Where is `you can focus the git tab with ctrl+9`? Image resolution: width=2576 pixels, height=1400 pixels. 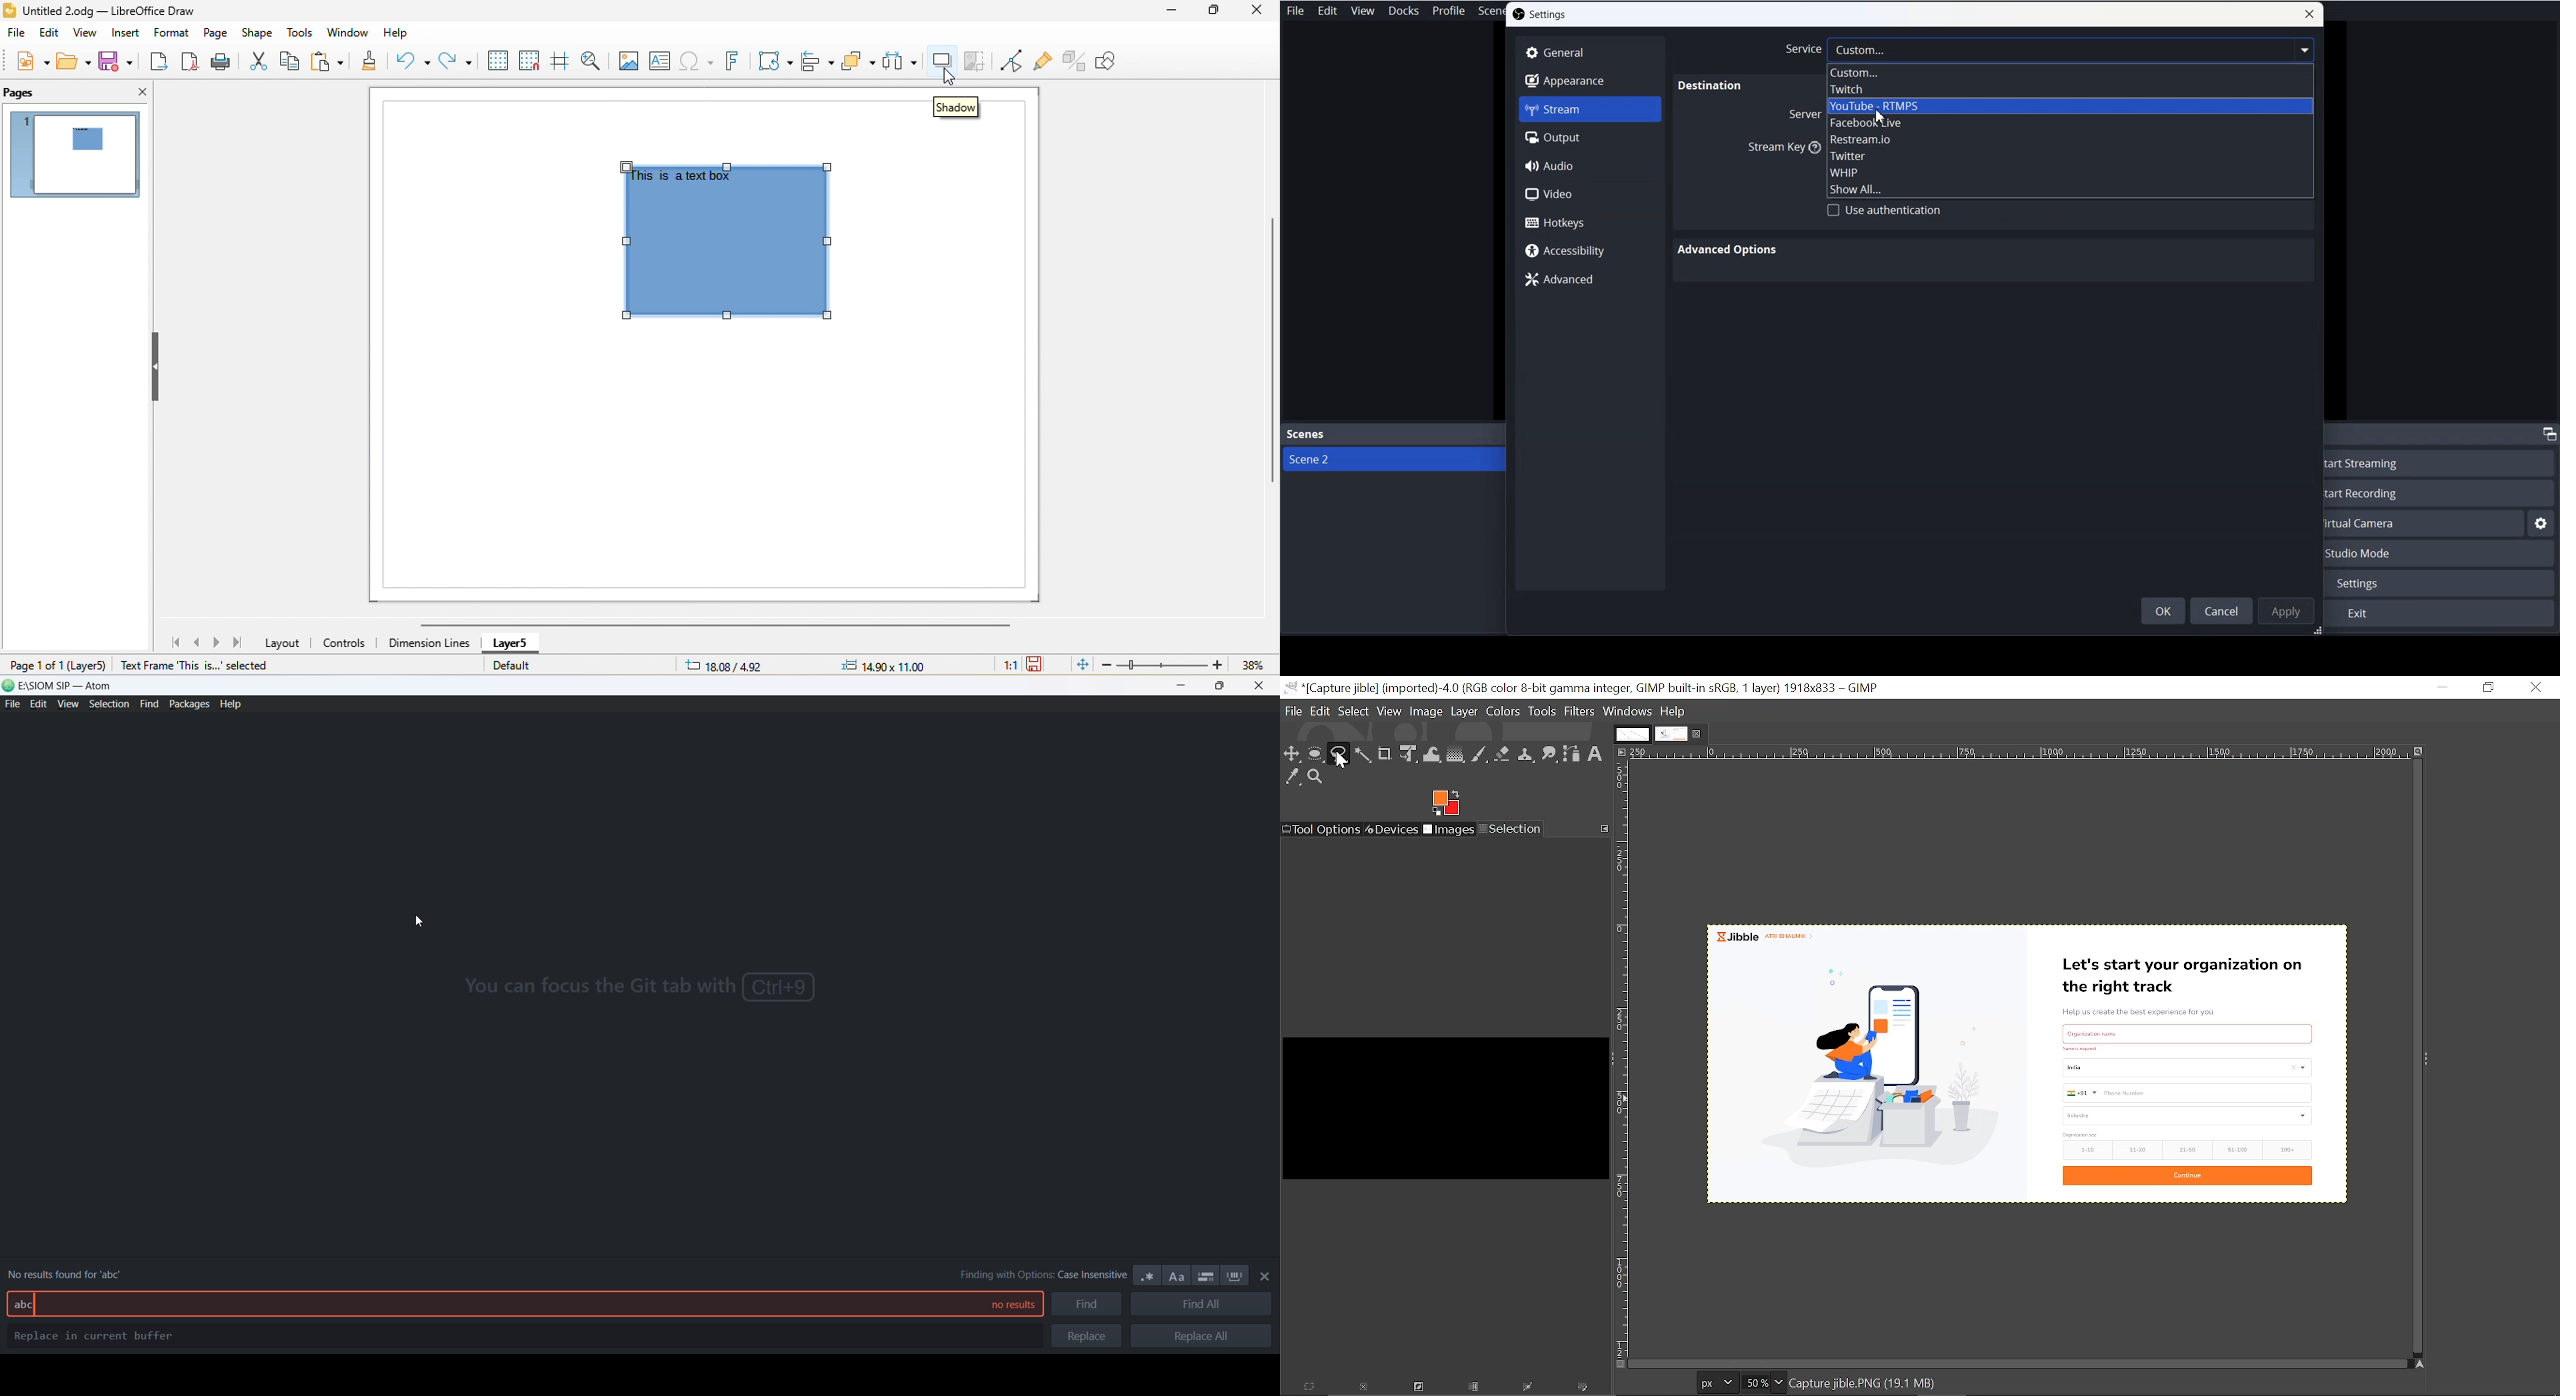 you can focus the git tab with ctrl+9 is located at coordinates (639, 989).